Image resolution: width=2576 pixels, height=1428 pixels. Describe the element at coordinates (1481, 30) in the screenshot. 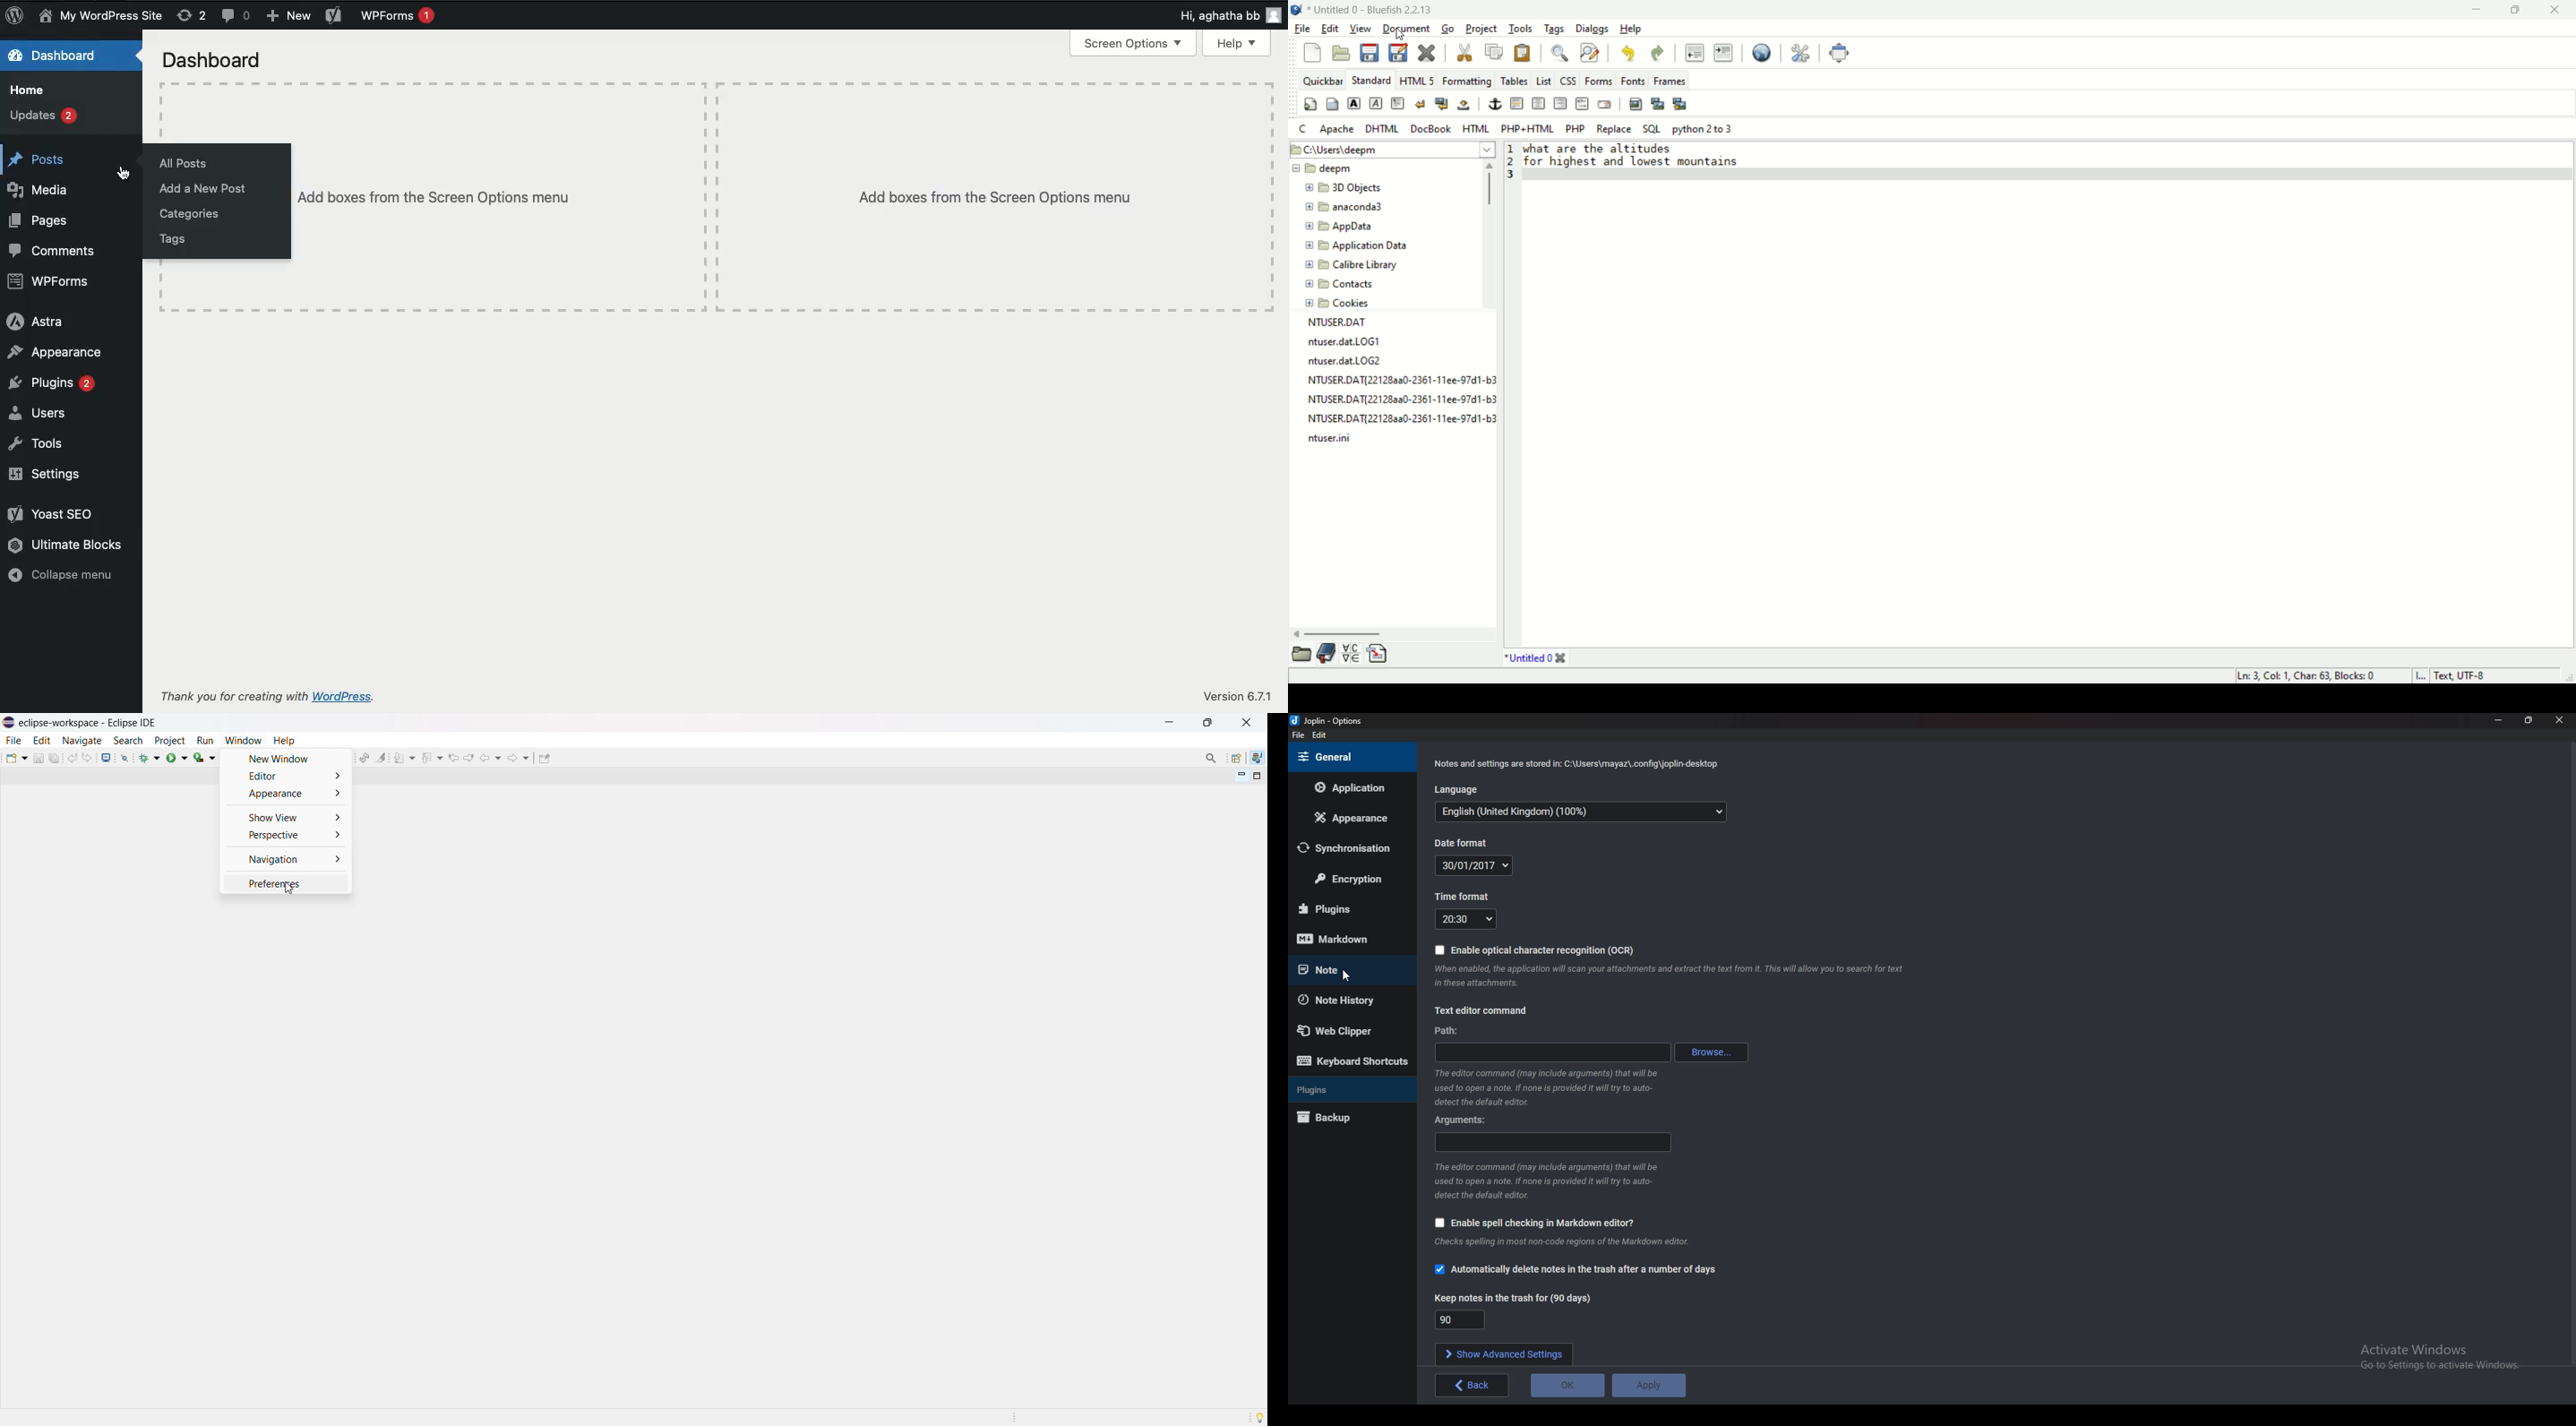

I see `project` at that location.